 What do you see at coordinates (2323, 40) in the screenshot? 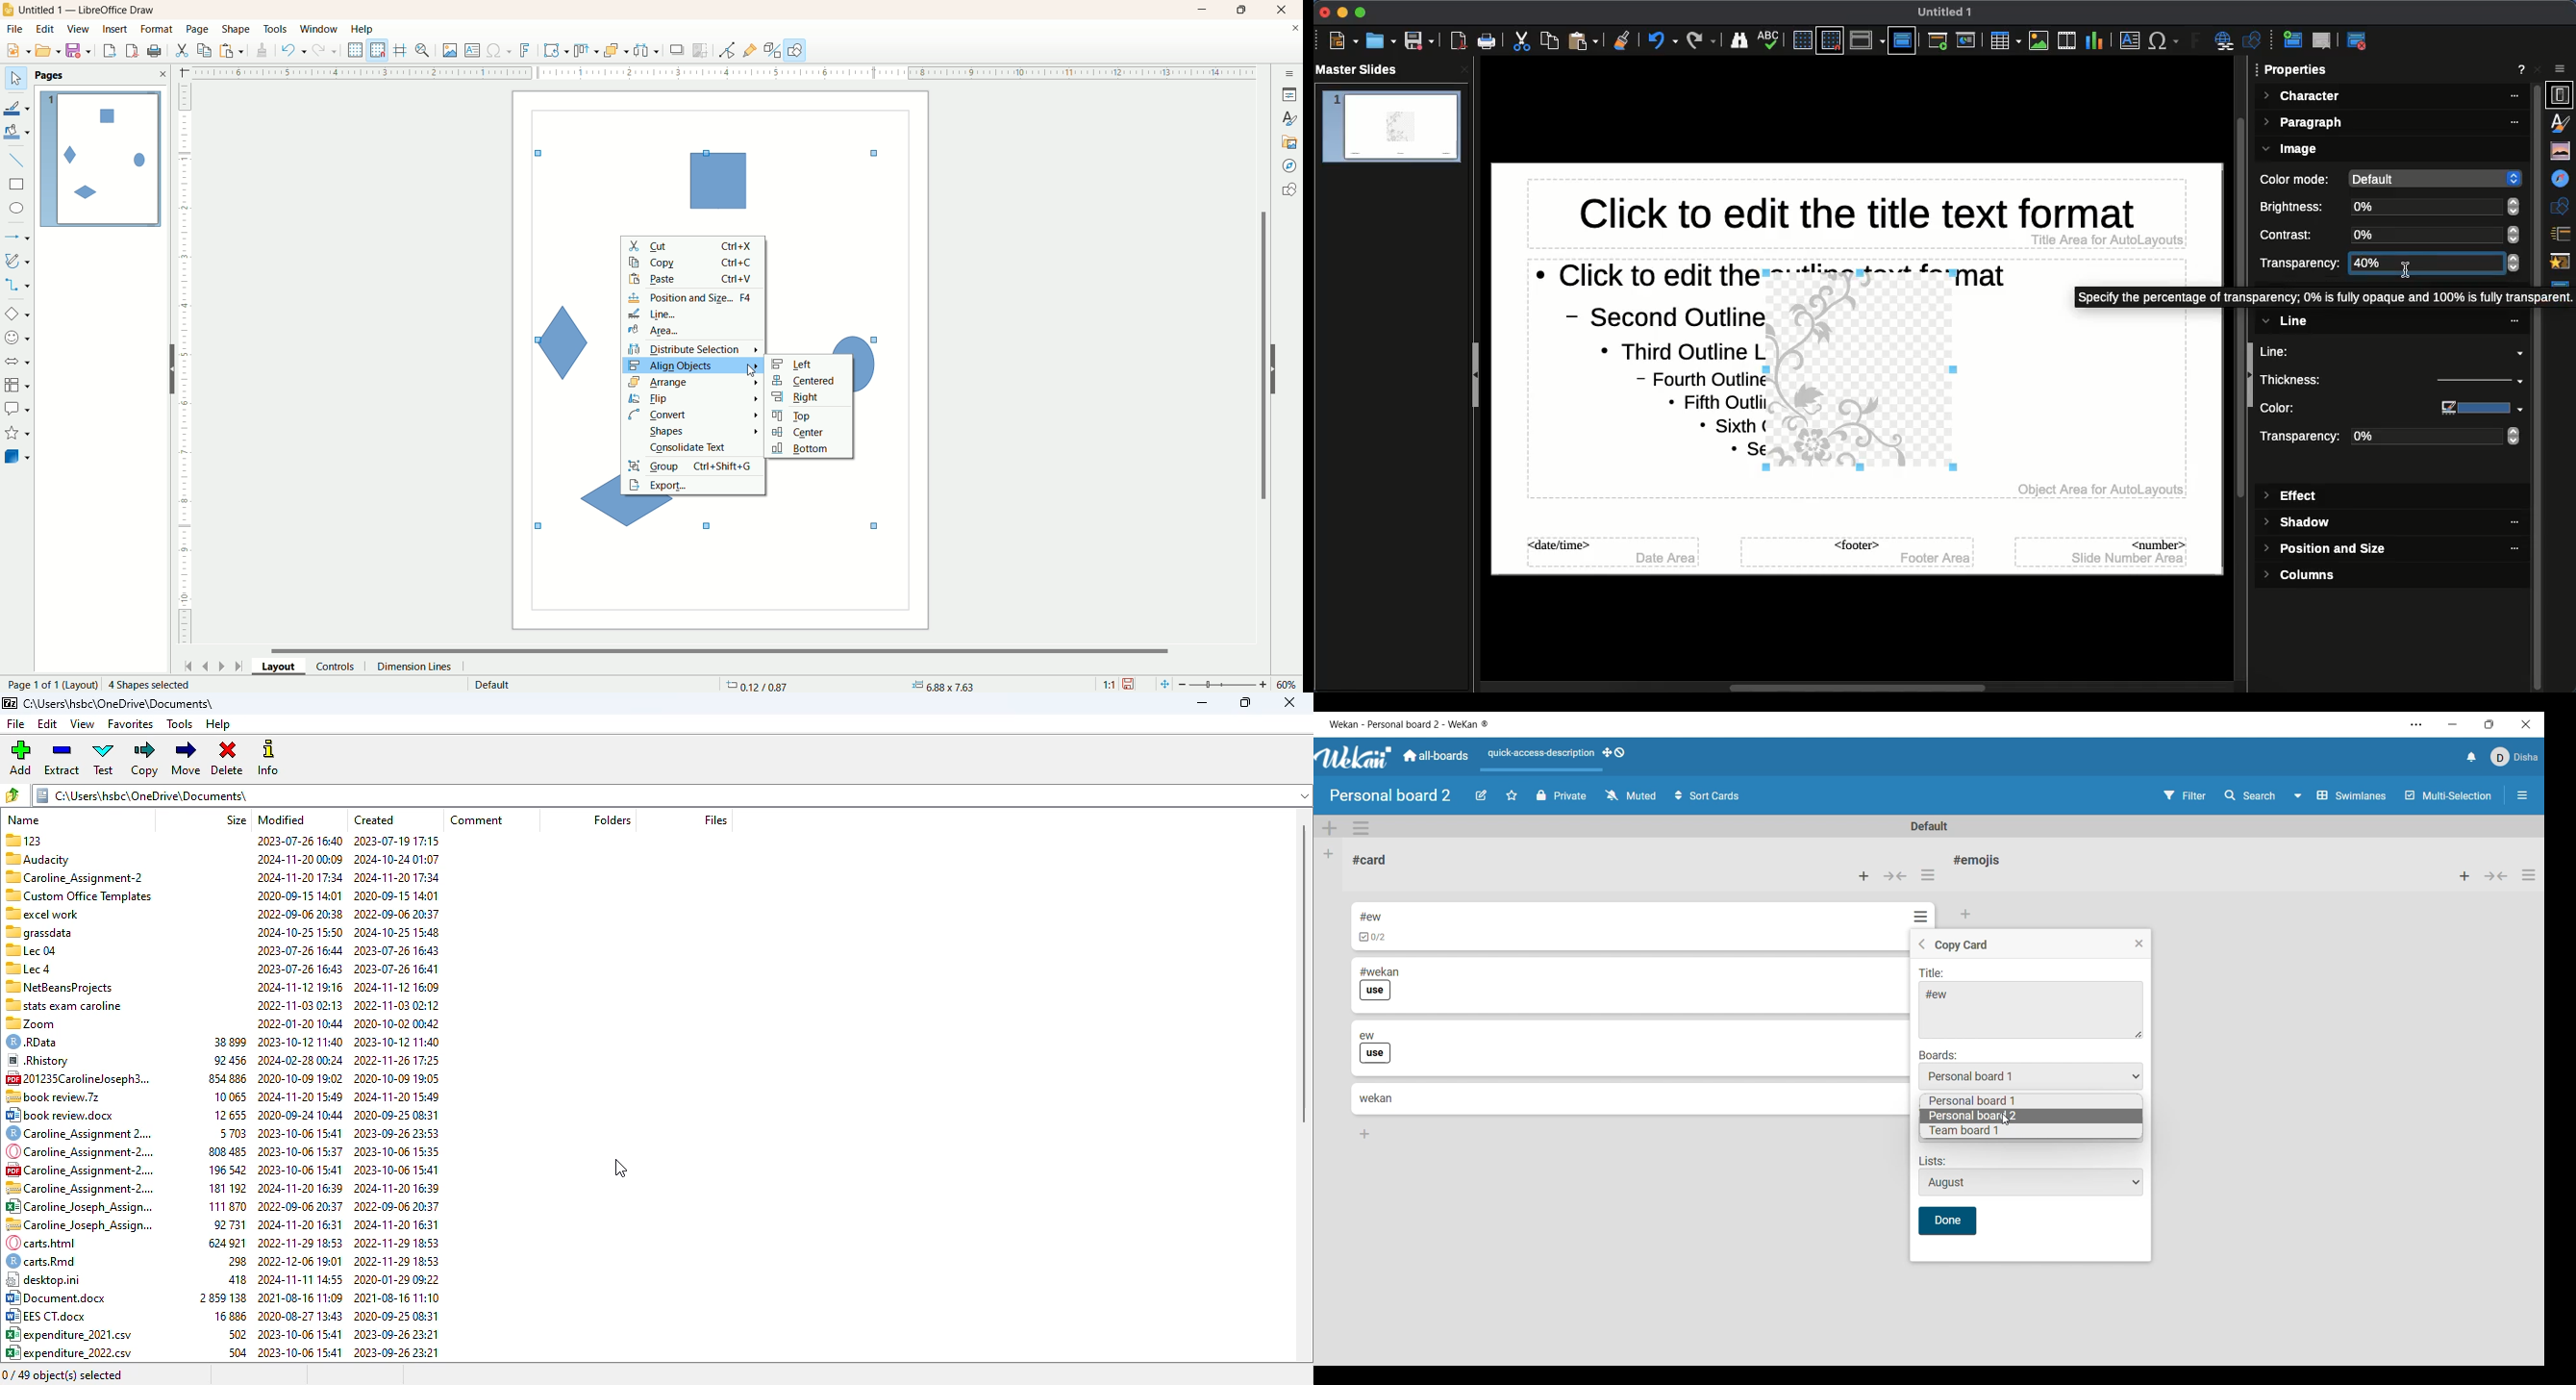
I see `Delete master` at bounding box center [2323, 40].